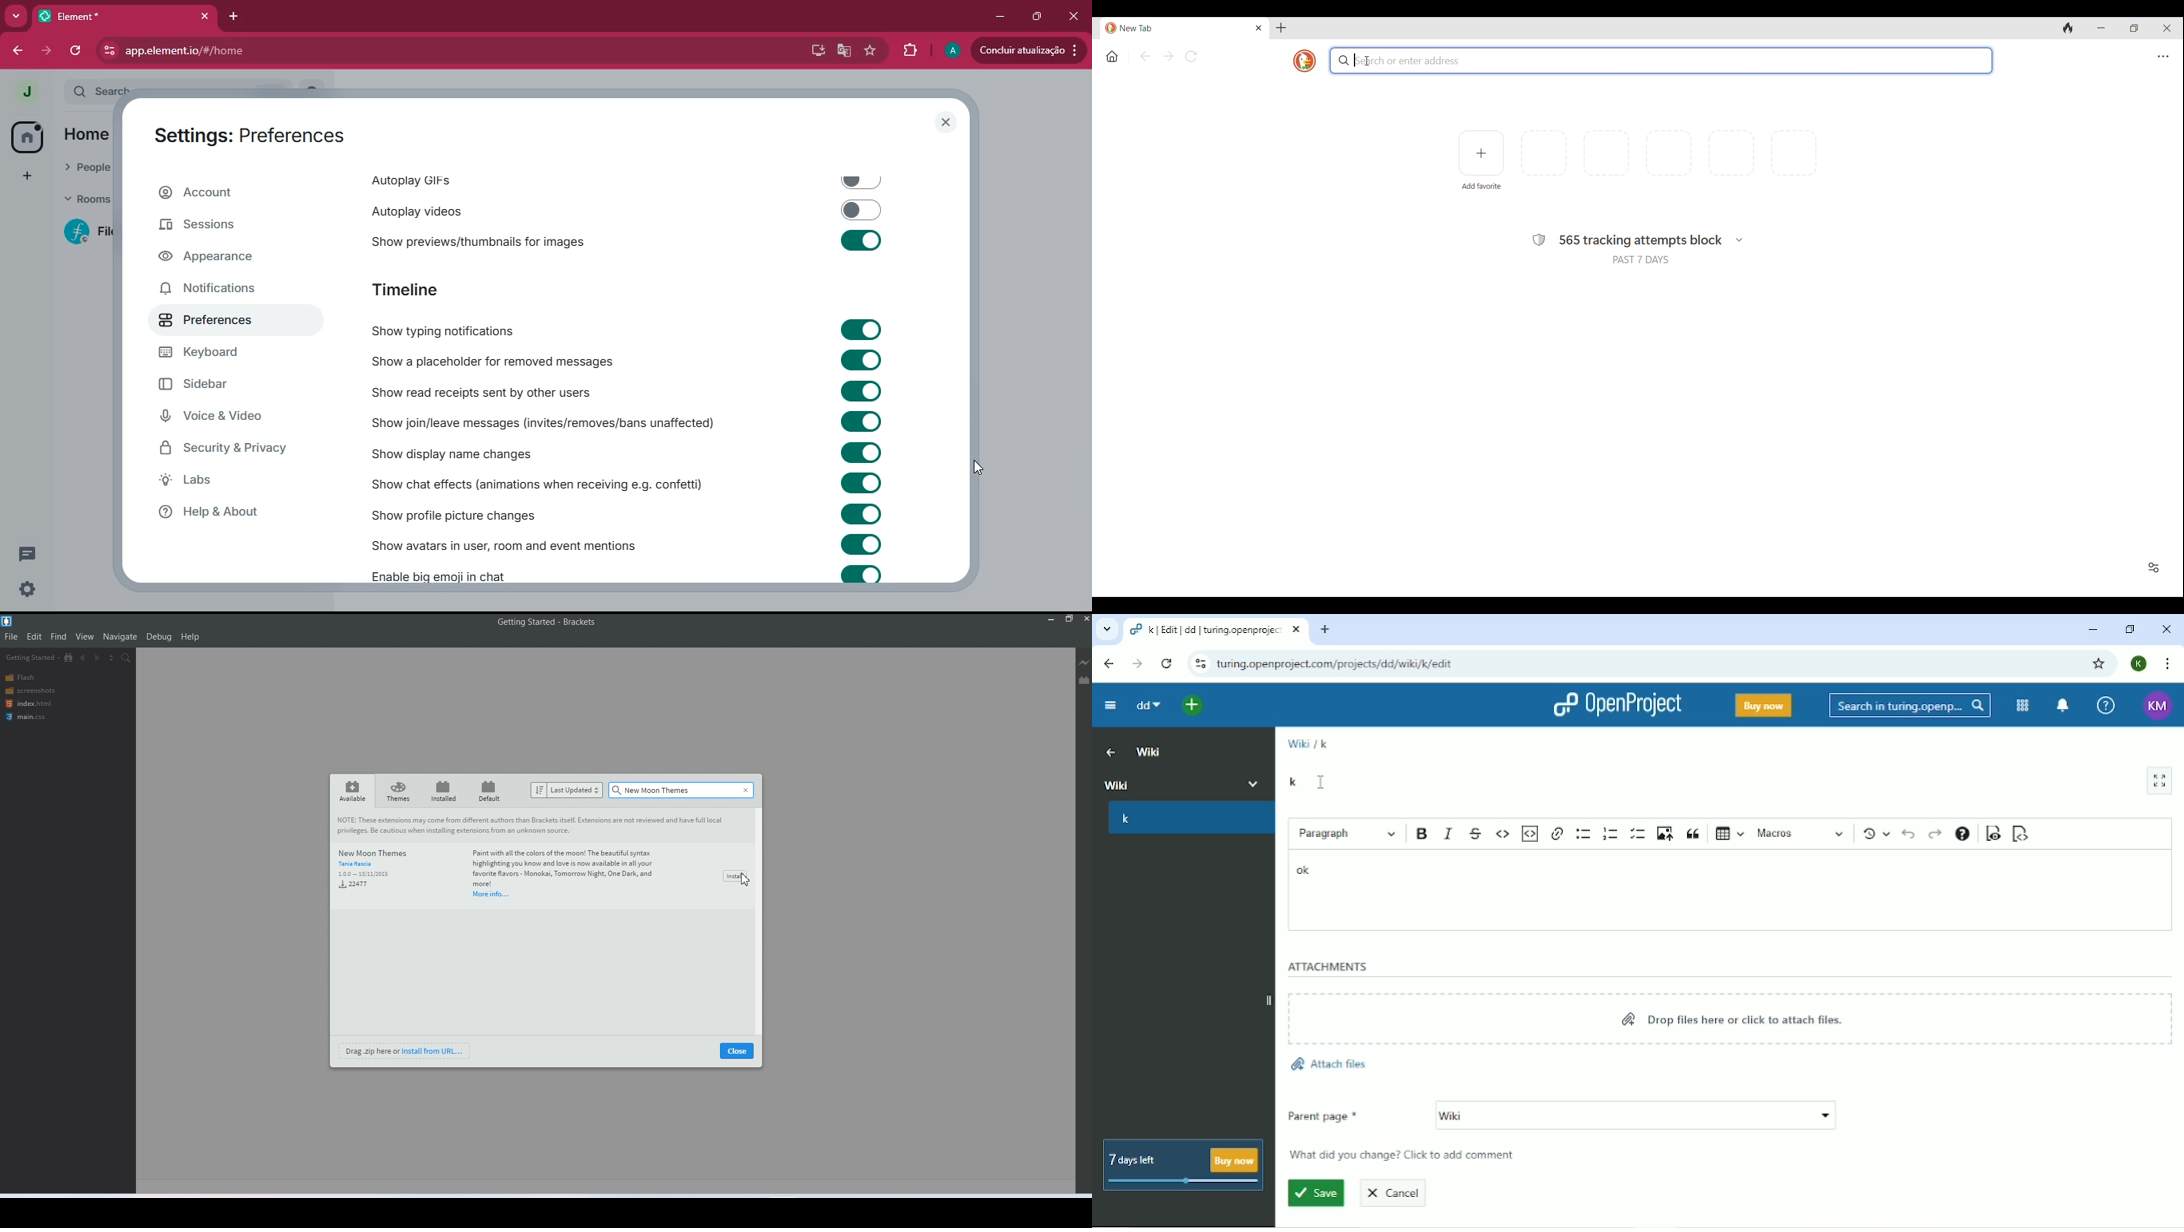 The width and height of the screenshot is (2184, 1232). Describe the element at coordinates (8, 621) in the screenshot. I see `Logo` at that location.